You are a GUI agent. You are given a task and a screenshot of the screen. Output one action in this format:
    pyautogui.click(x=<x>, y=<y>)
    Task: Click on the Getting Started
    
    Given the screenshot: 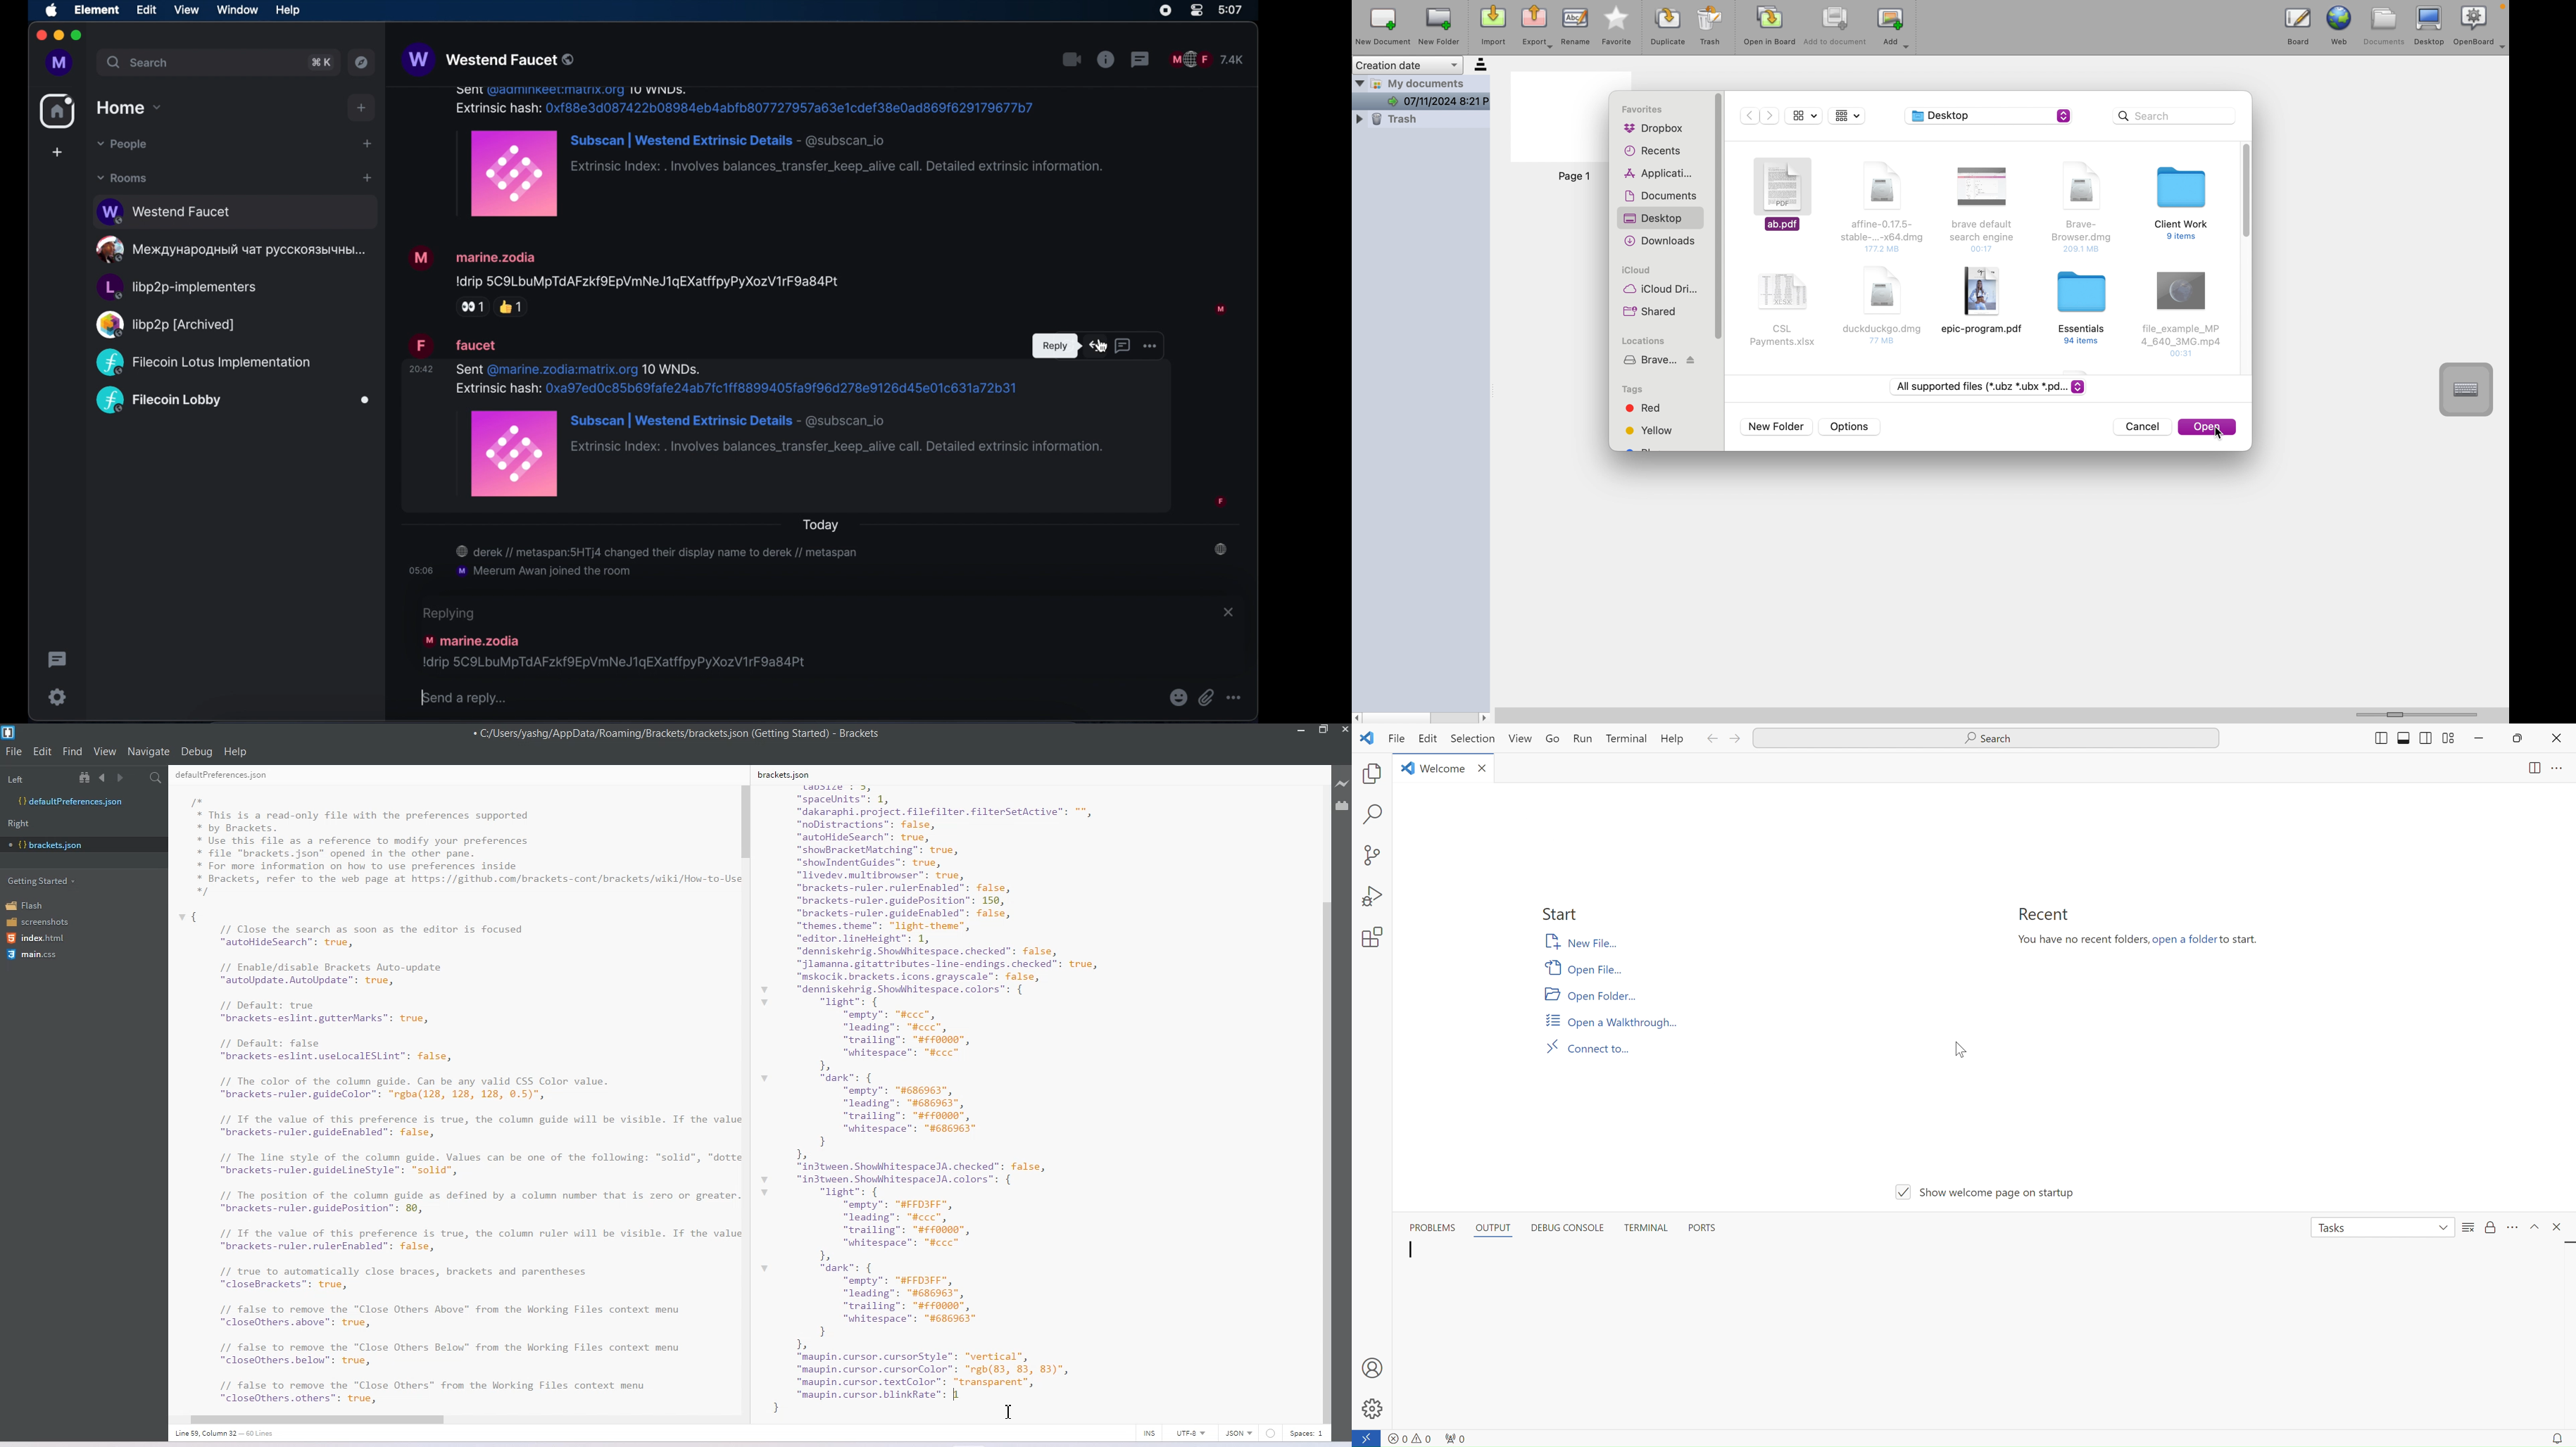 What is the action you would take?
    pyautogui.click(x=43, y=880)
    